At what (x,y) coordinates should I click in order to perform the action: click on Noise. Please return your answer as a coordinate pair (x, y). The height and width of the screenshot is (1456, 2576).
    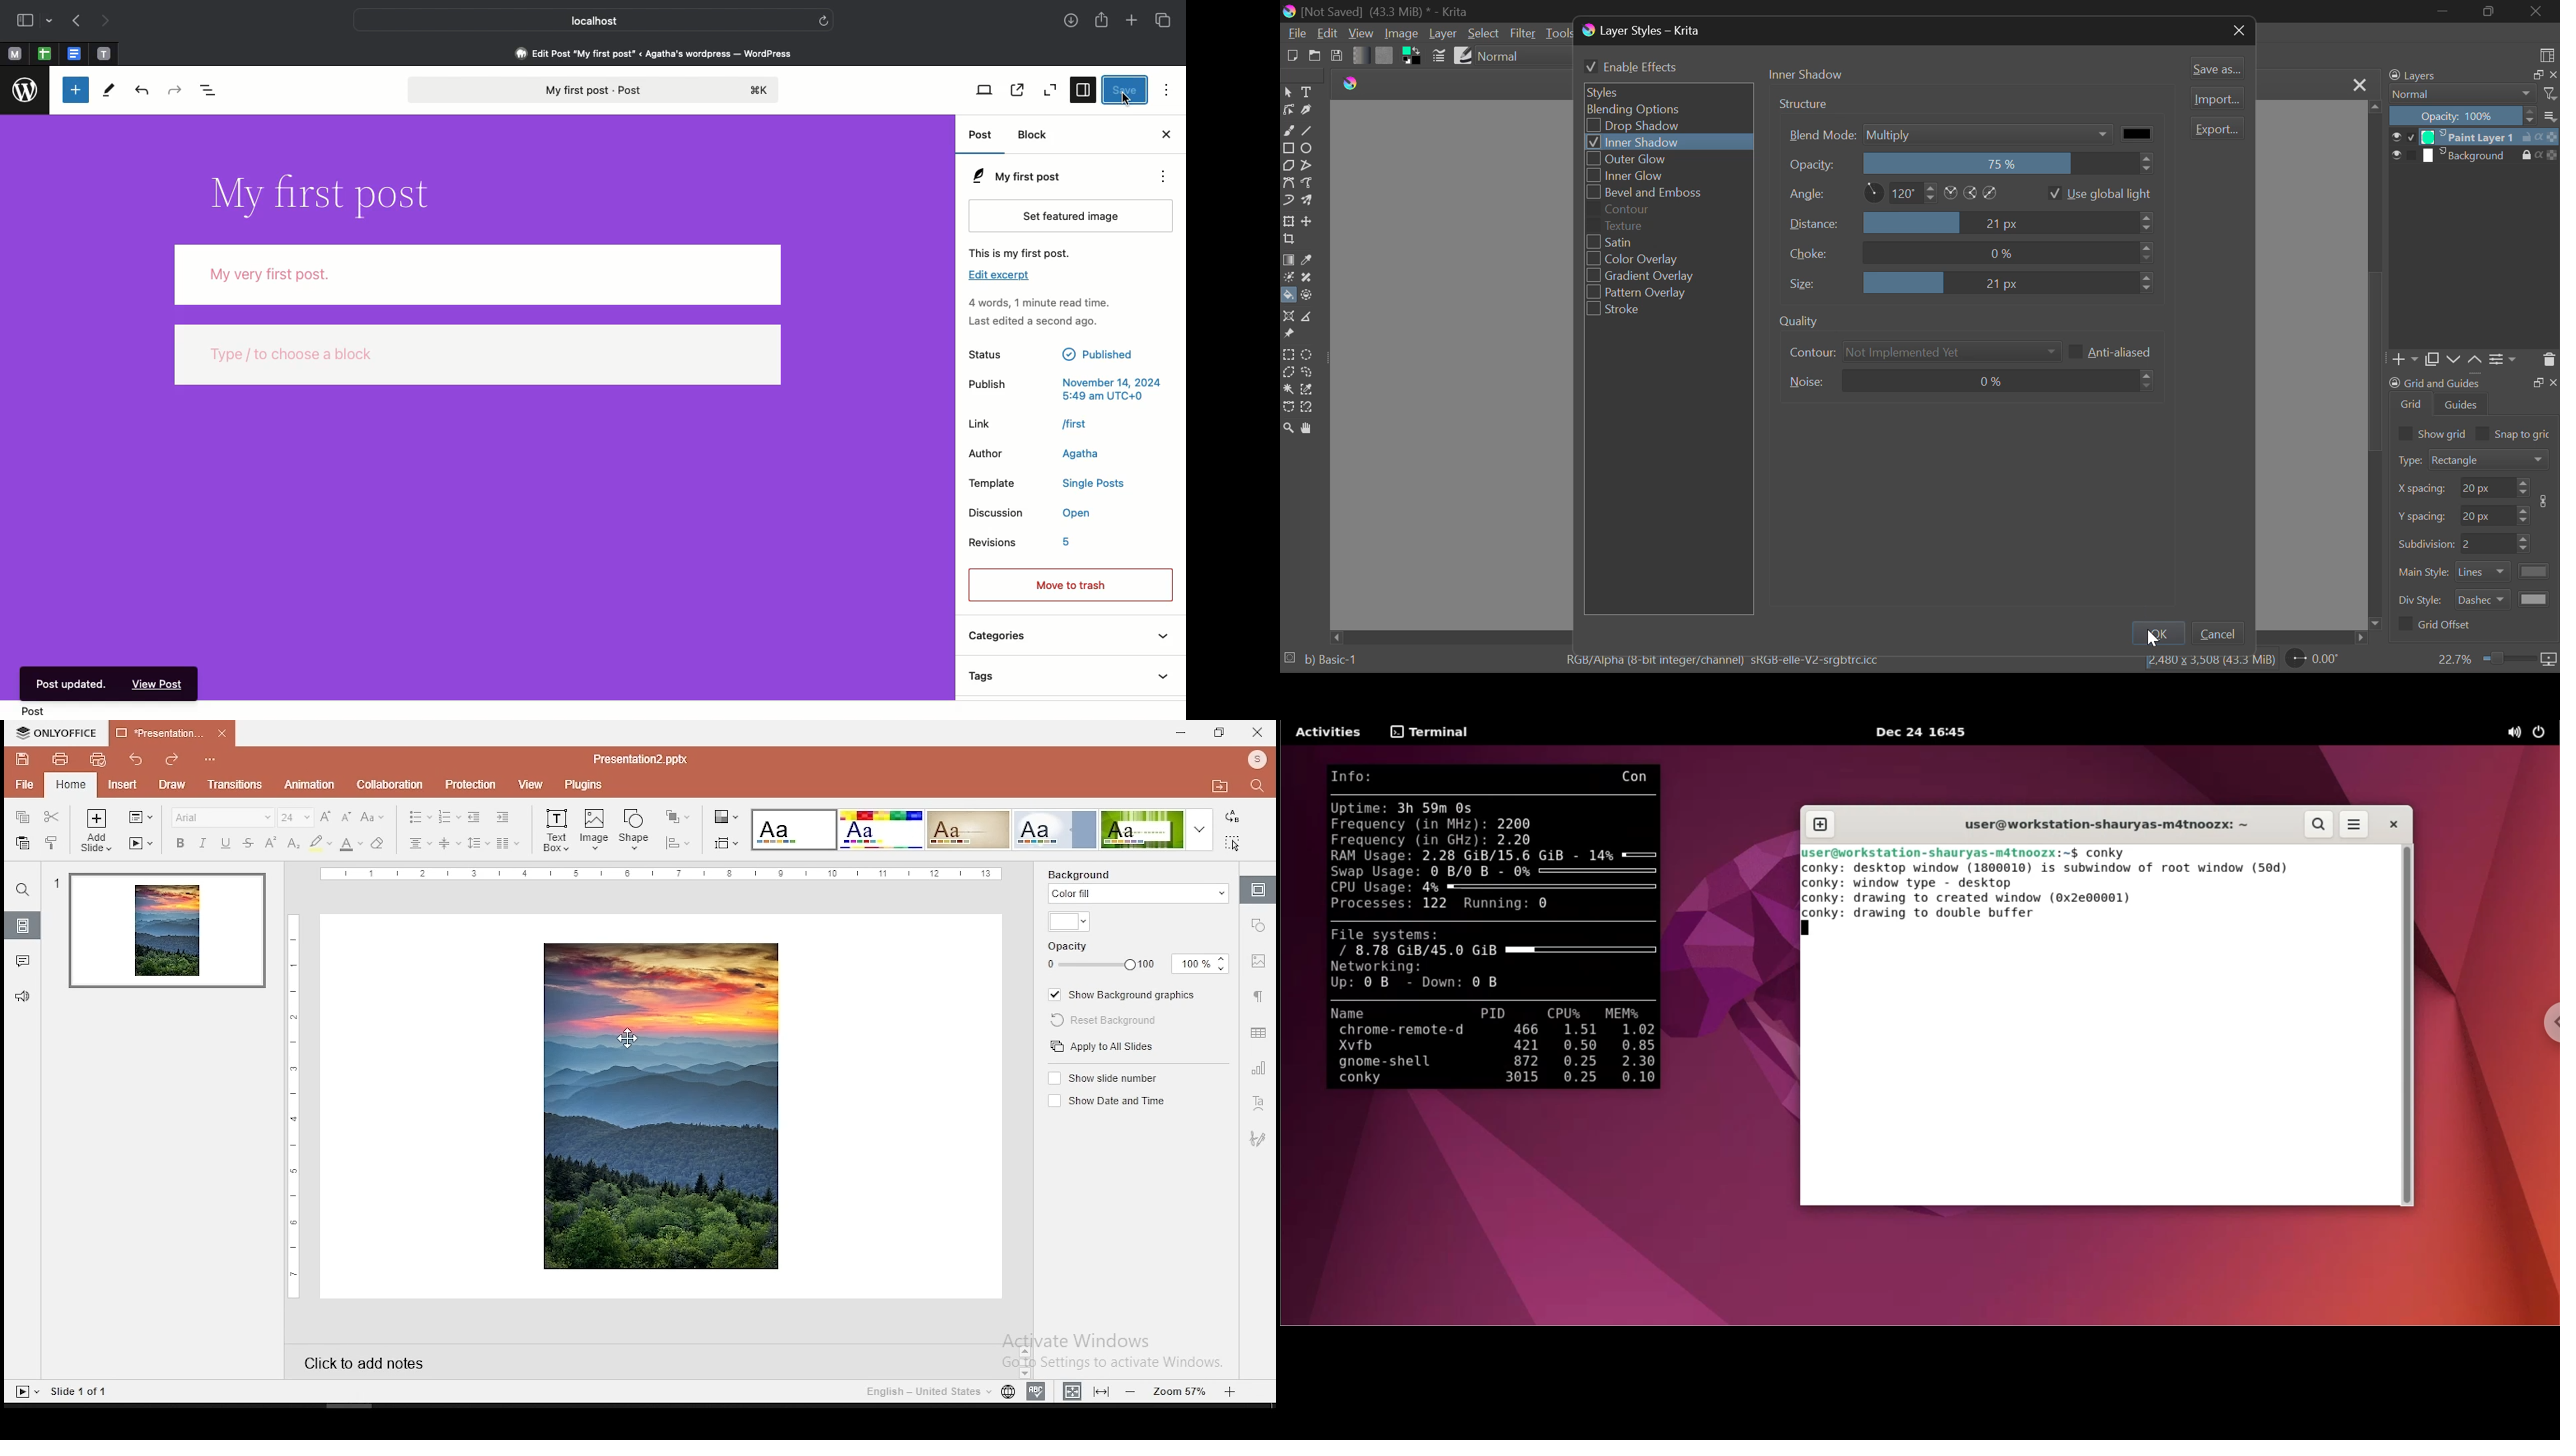
    Looking at the image, I should click on (1973, 381).